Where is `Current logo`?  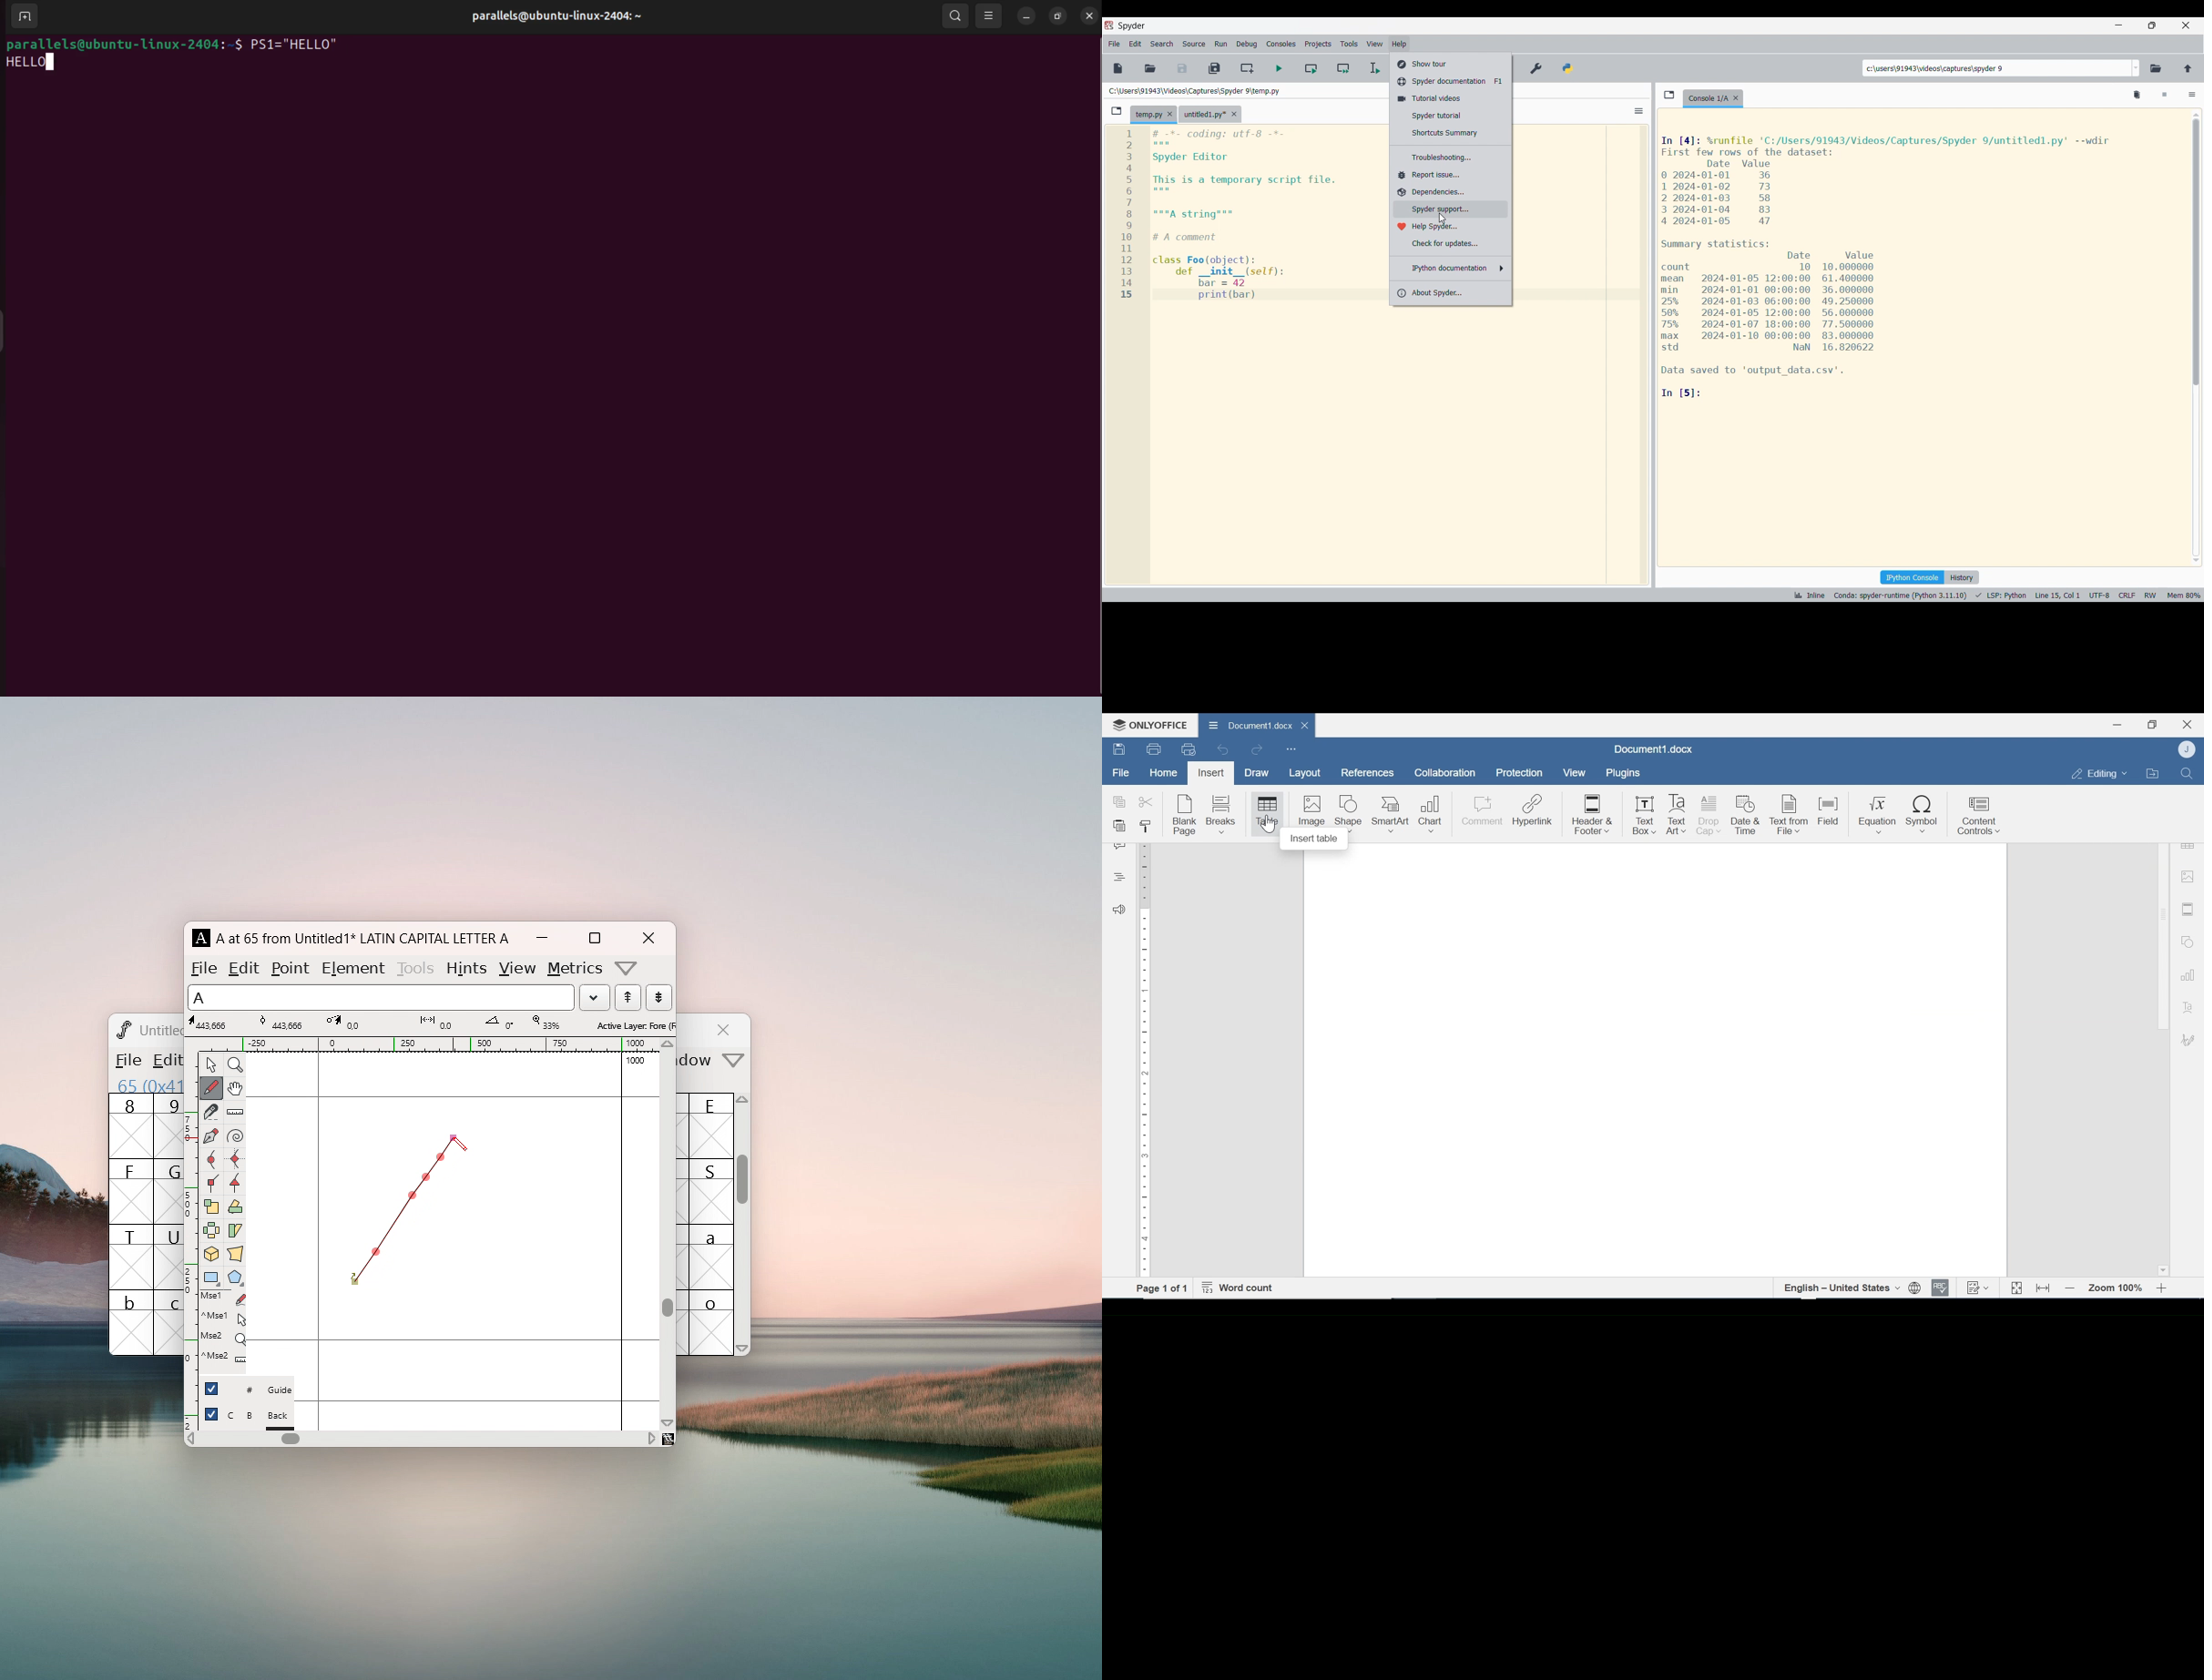 Current logo is located at coordinates (1251, 215).